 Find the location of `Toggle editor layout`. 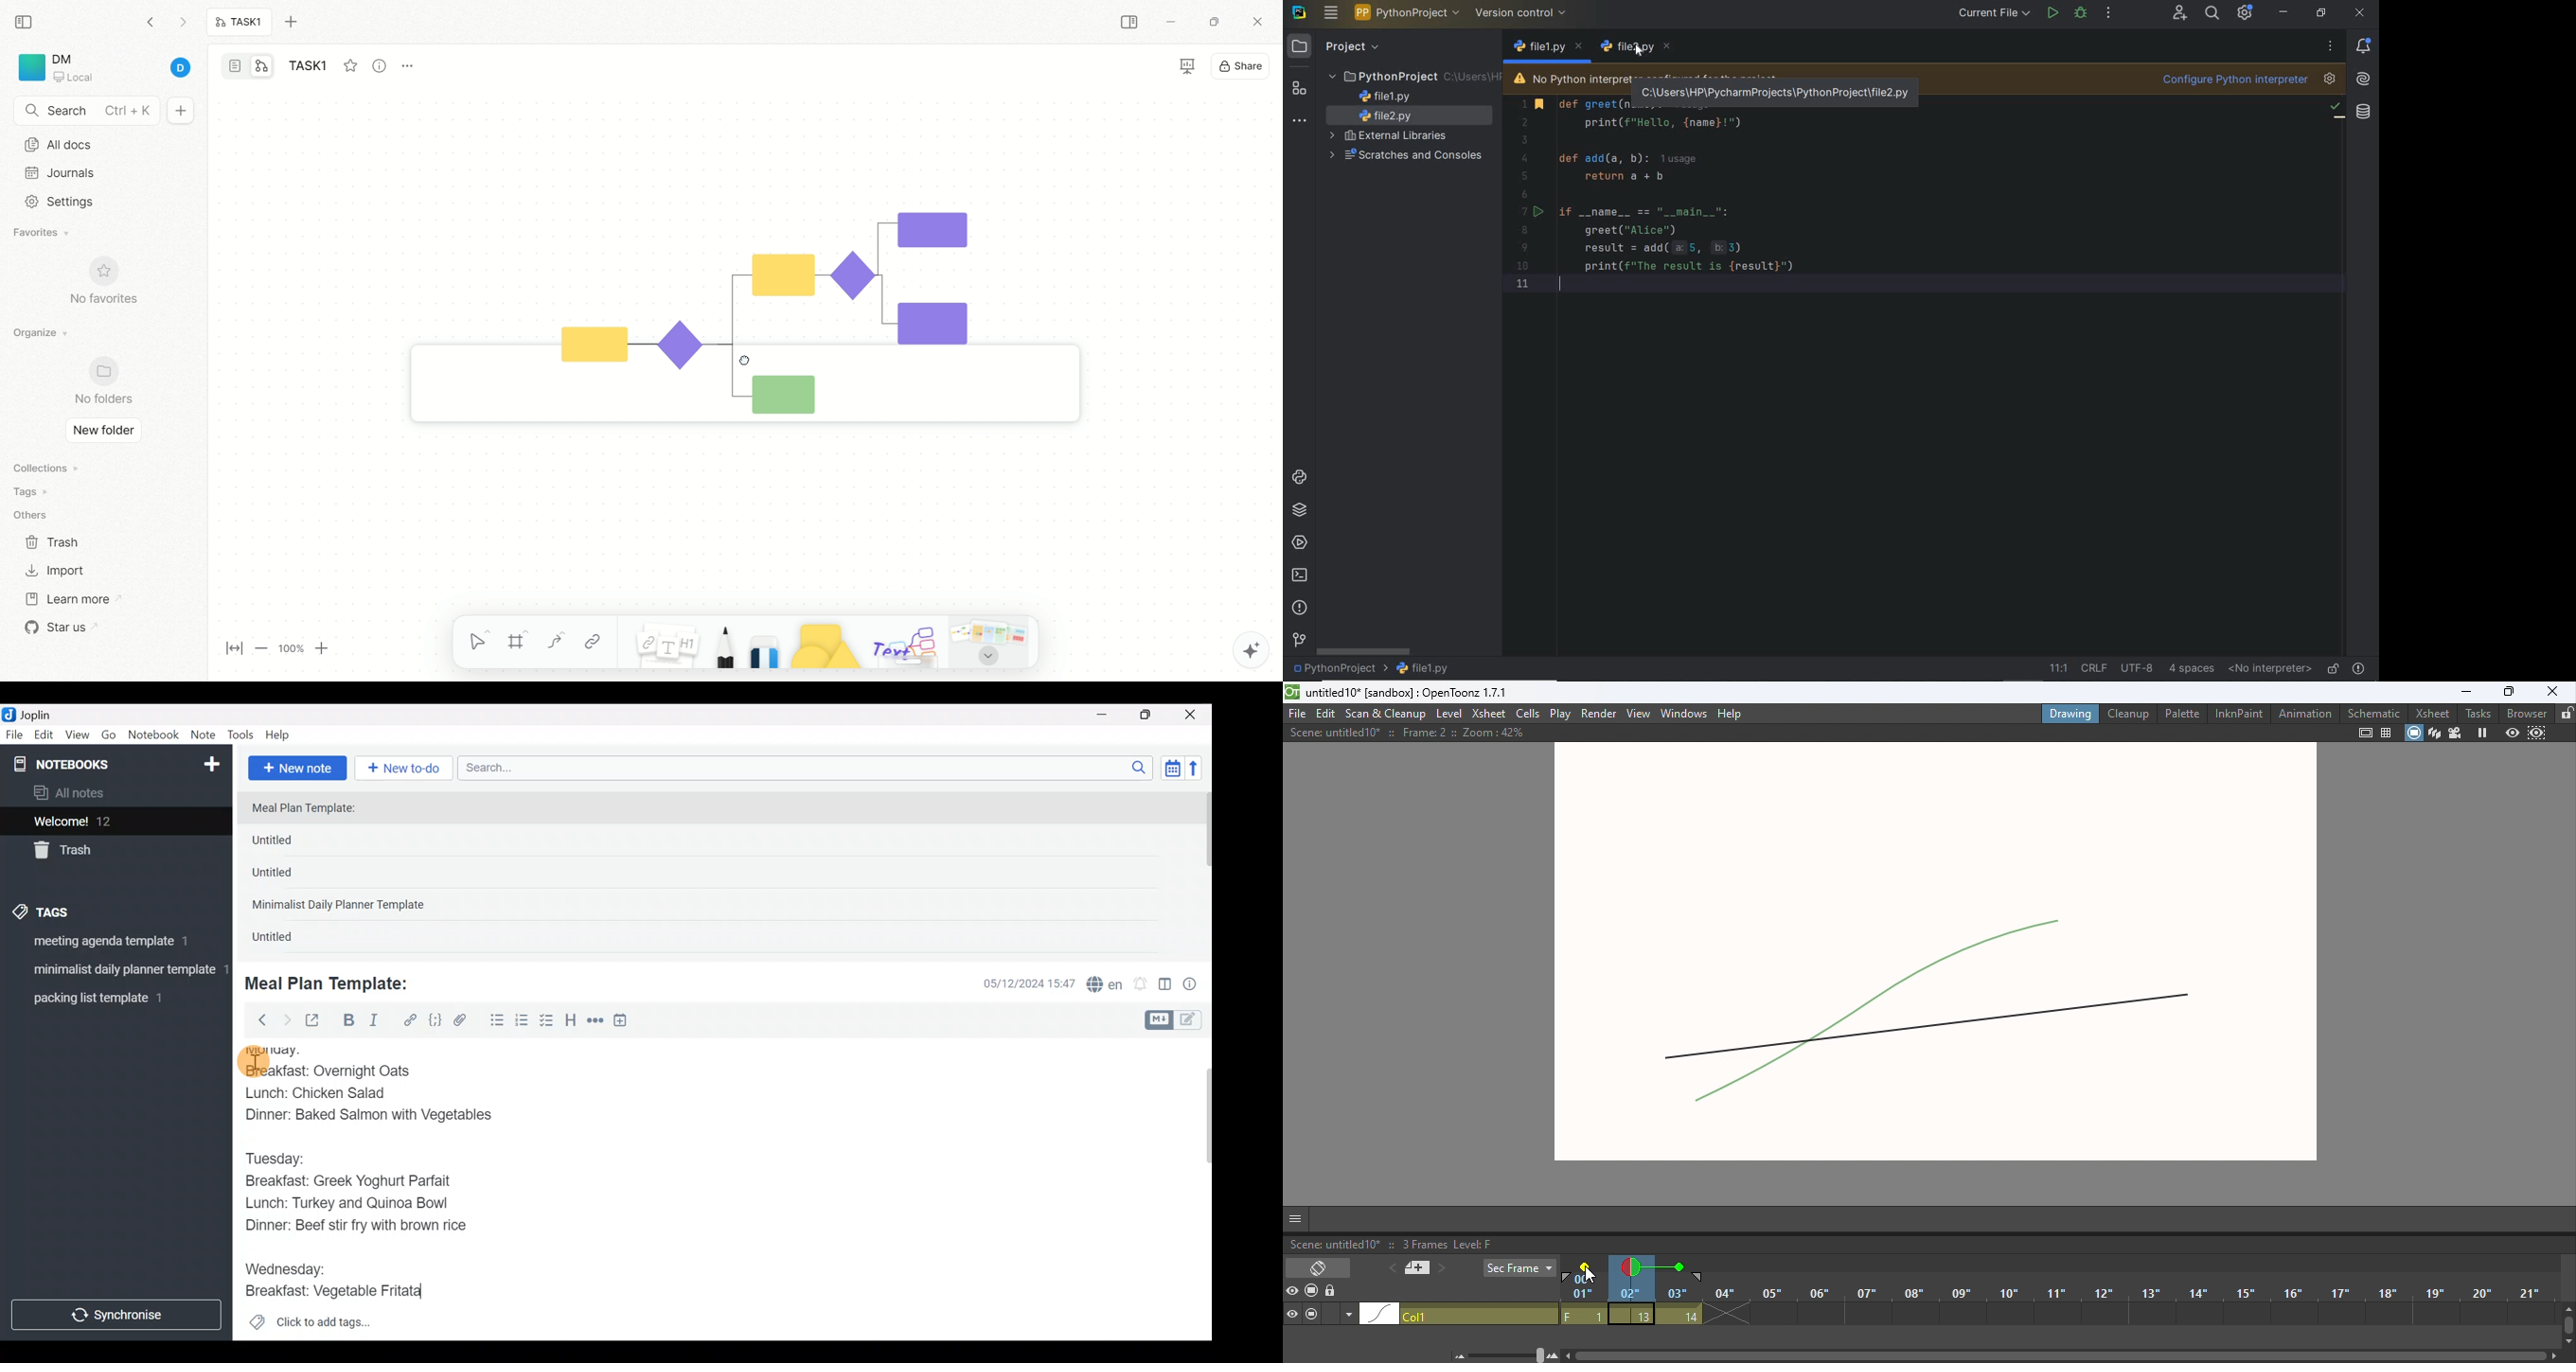

Toggle editor layout is located at coordinates (1166, 986).